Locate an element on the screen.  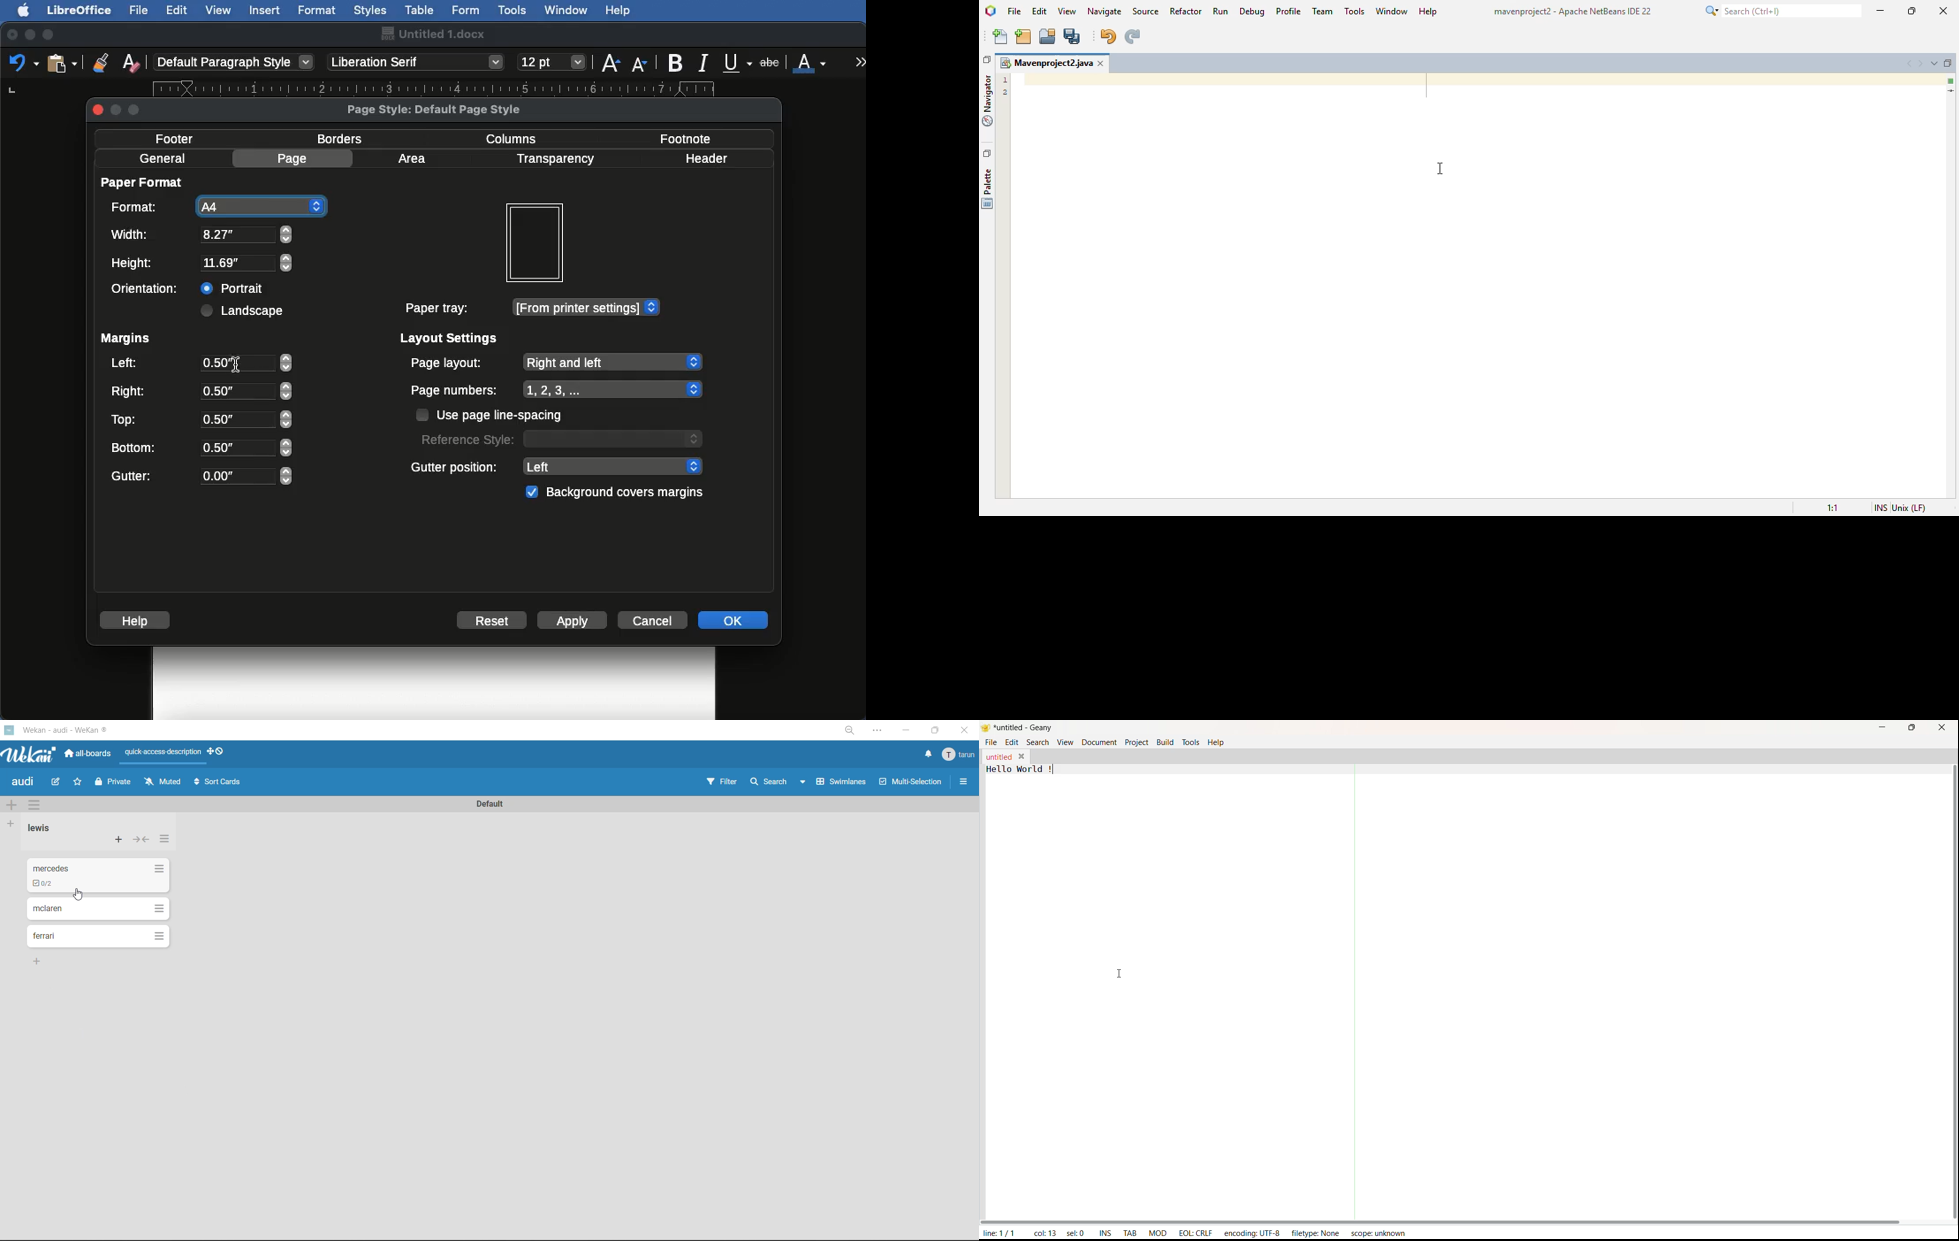
Horizontal Scroll Bar is located at coordinates (1449, 1219).